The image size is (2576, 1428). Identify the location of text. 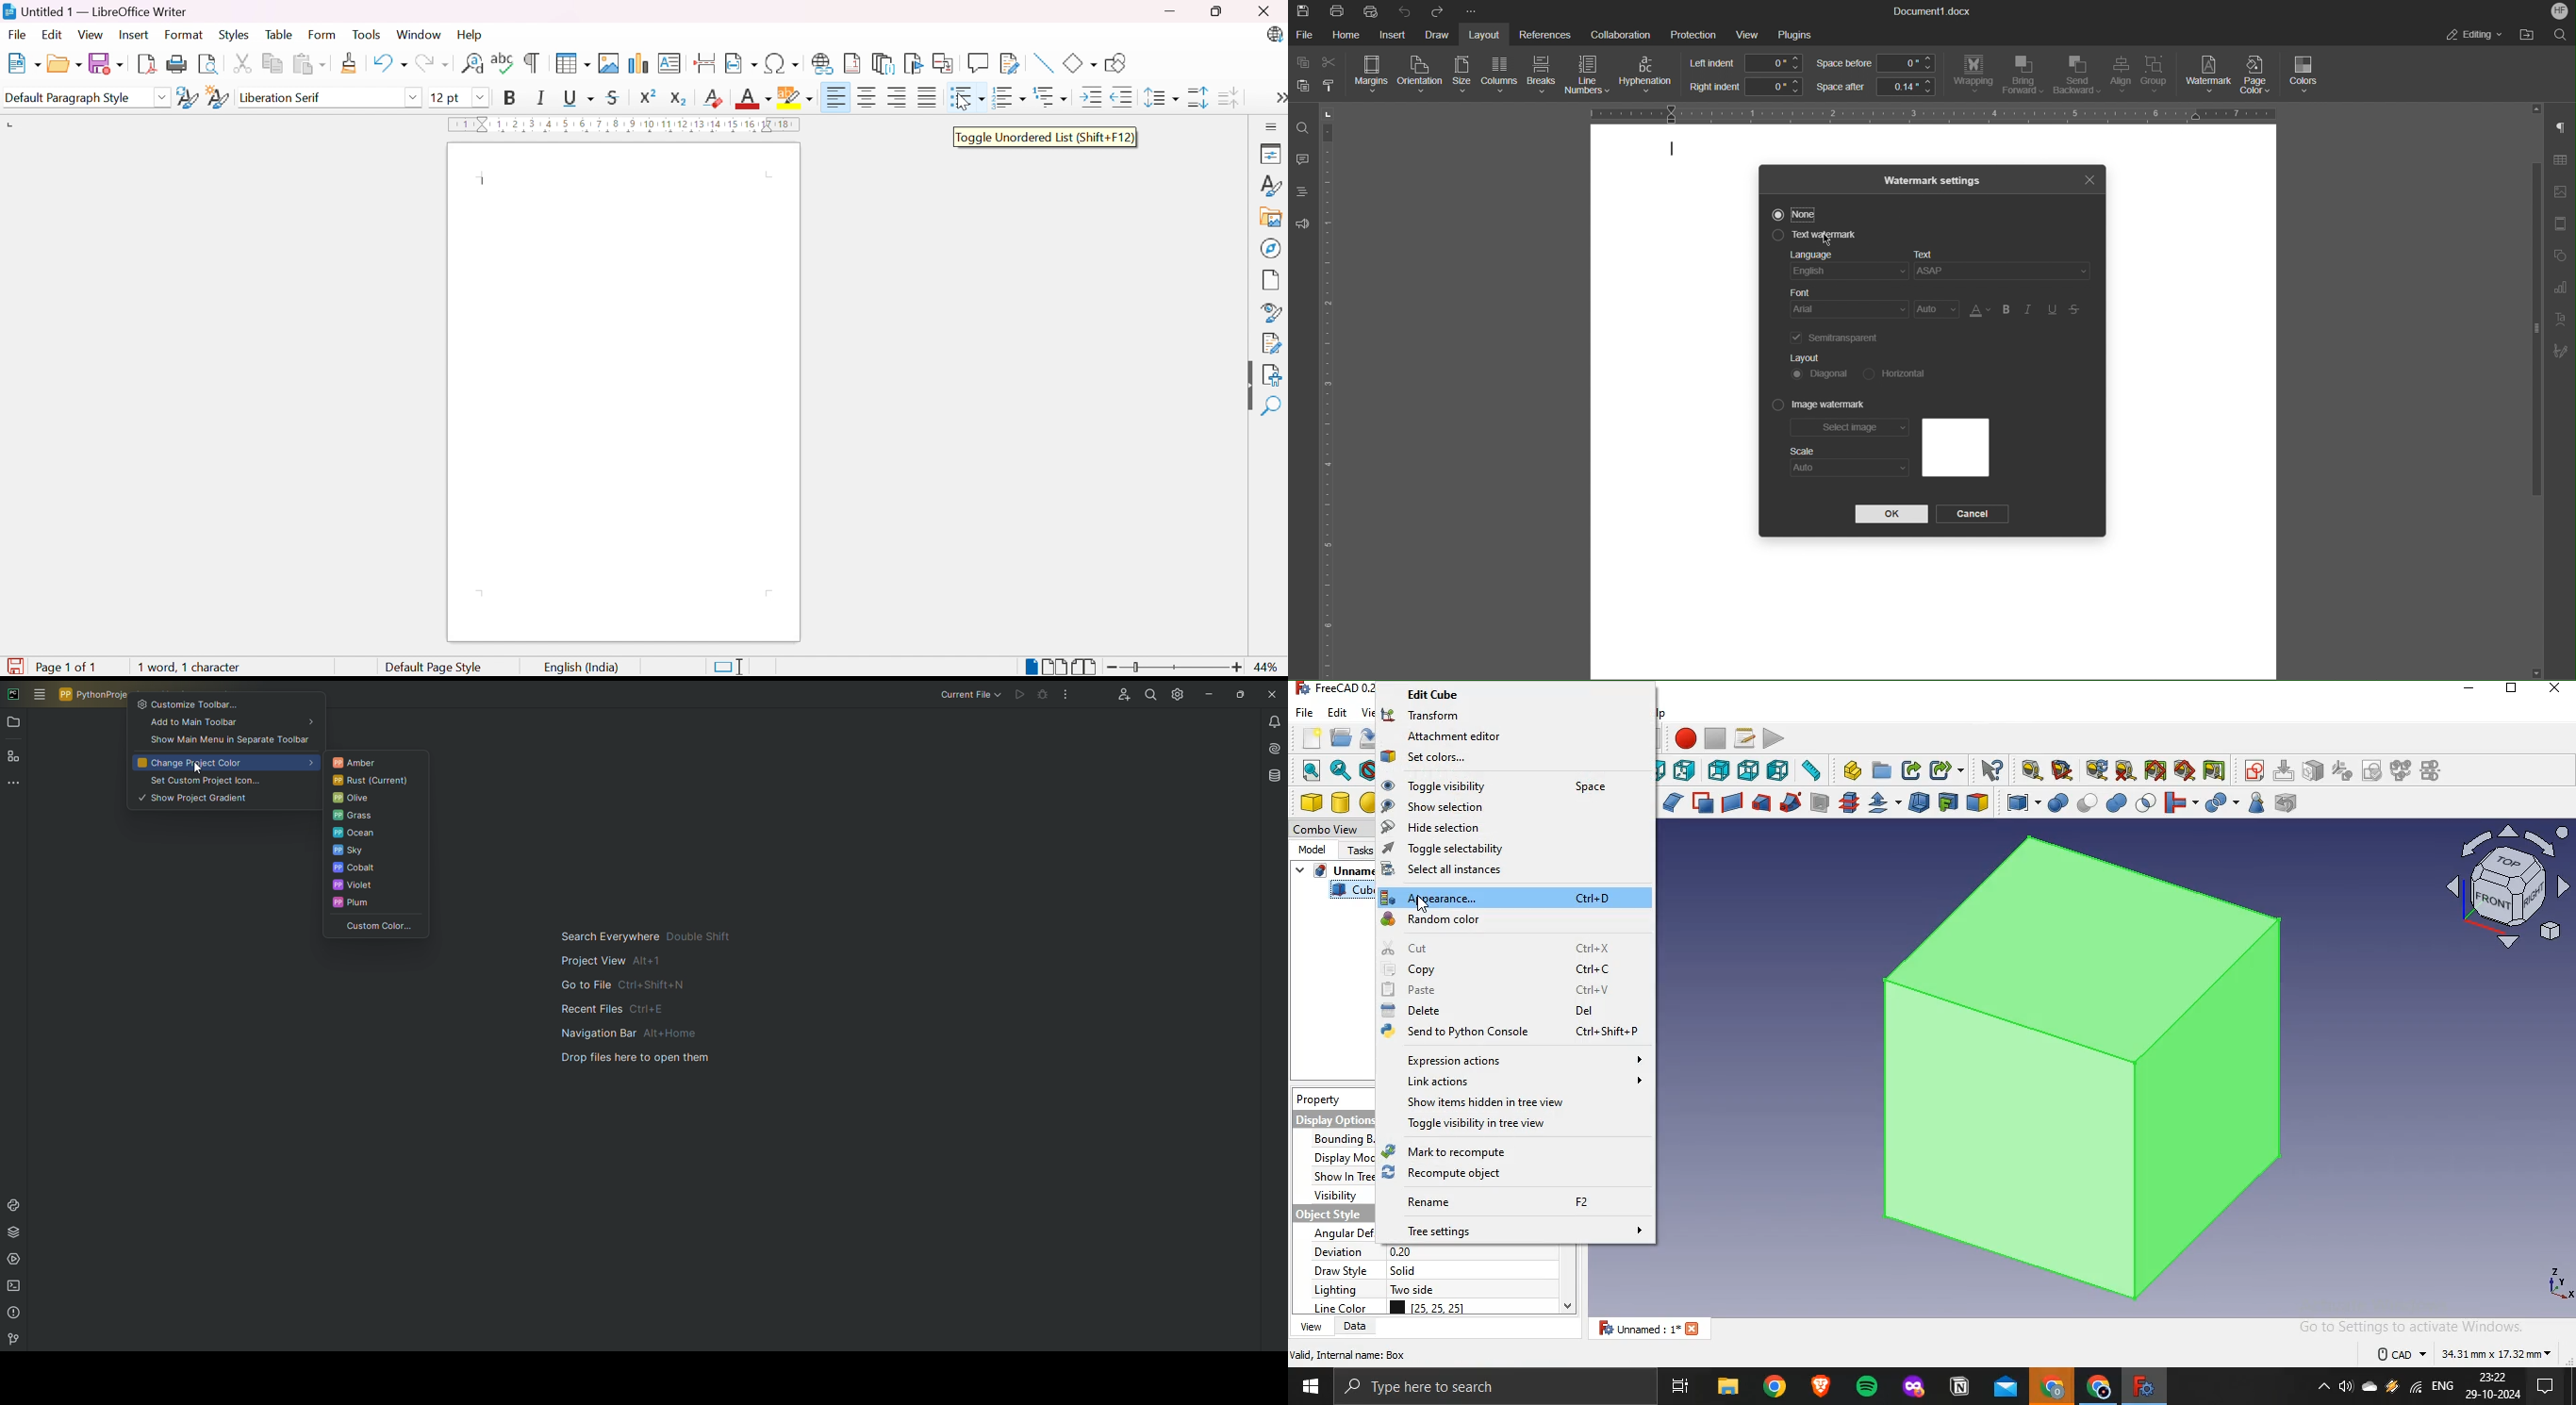
(2466, 1351).